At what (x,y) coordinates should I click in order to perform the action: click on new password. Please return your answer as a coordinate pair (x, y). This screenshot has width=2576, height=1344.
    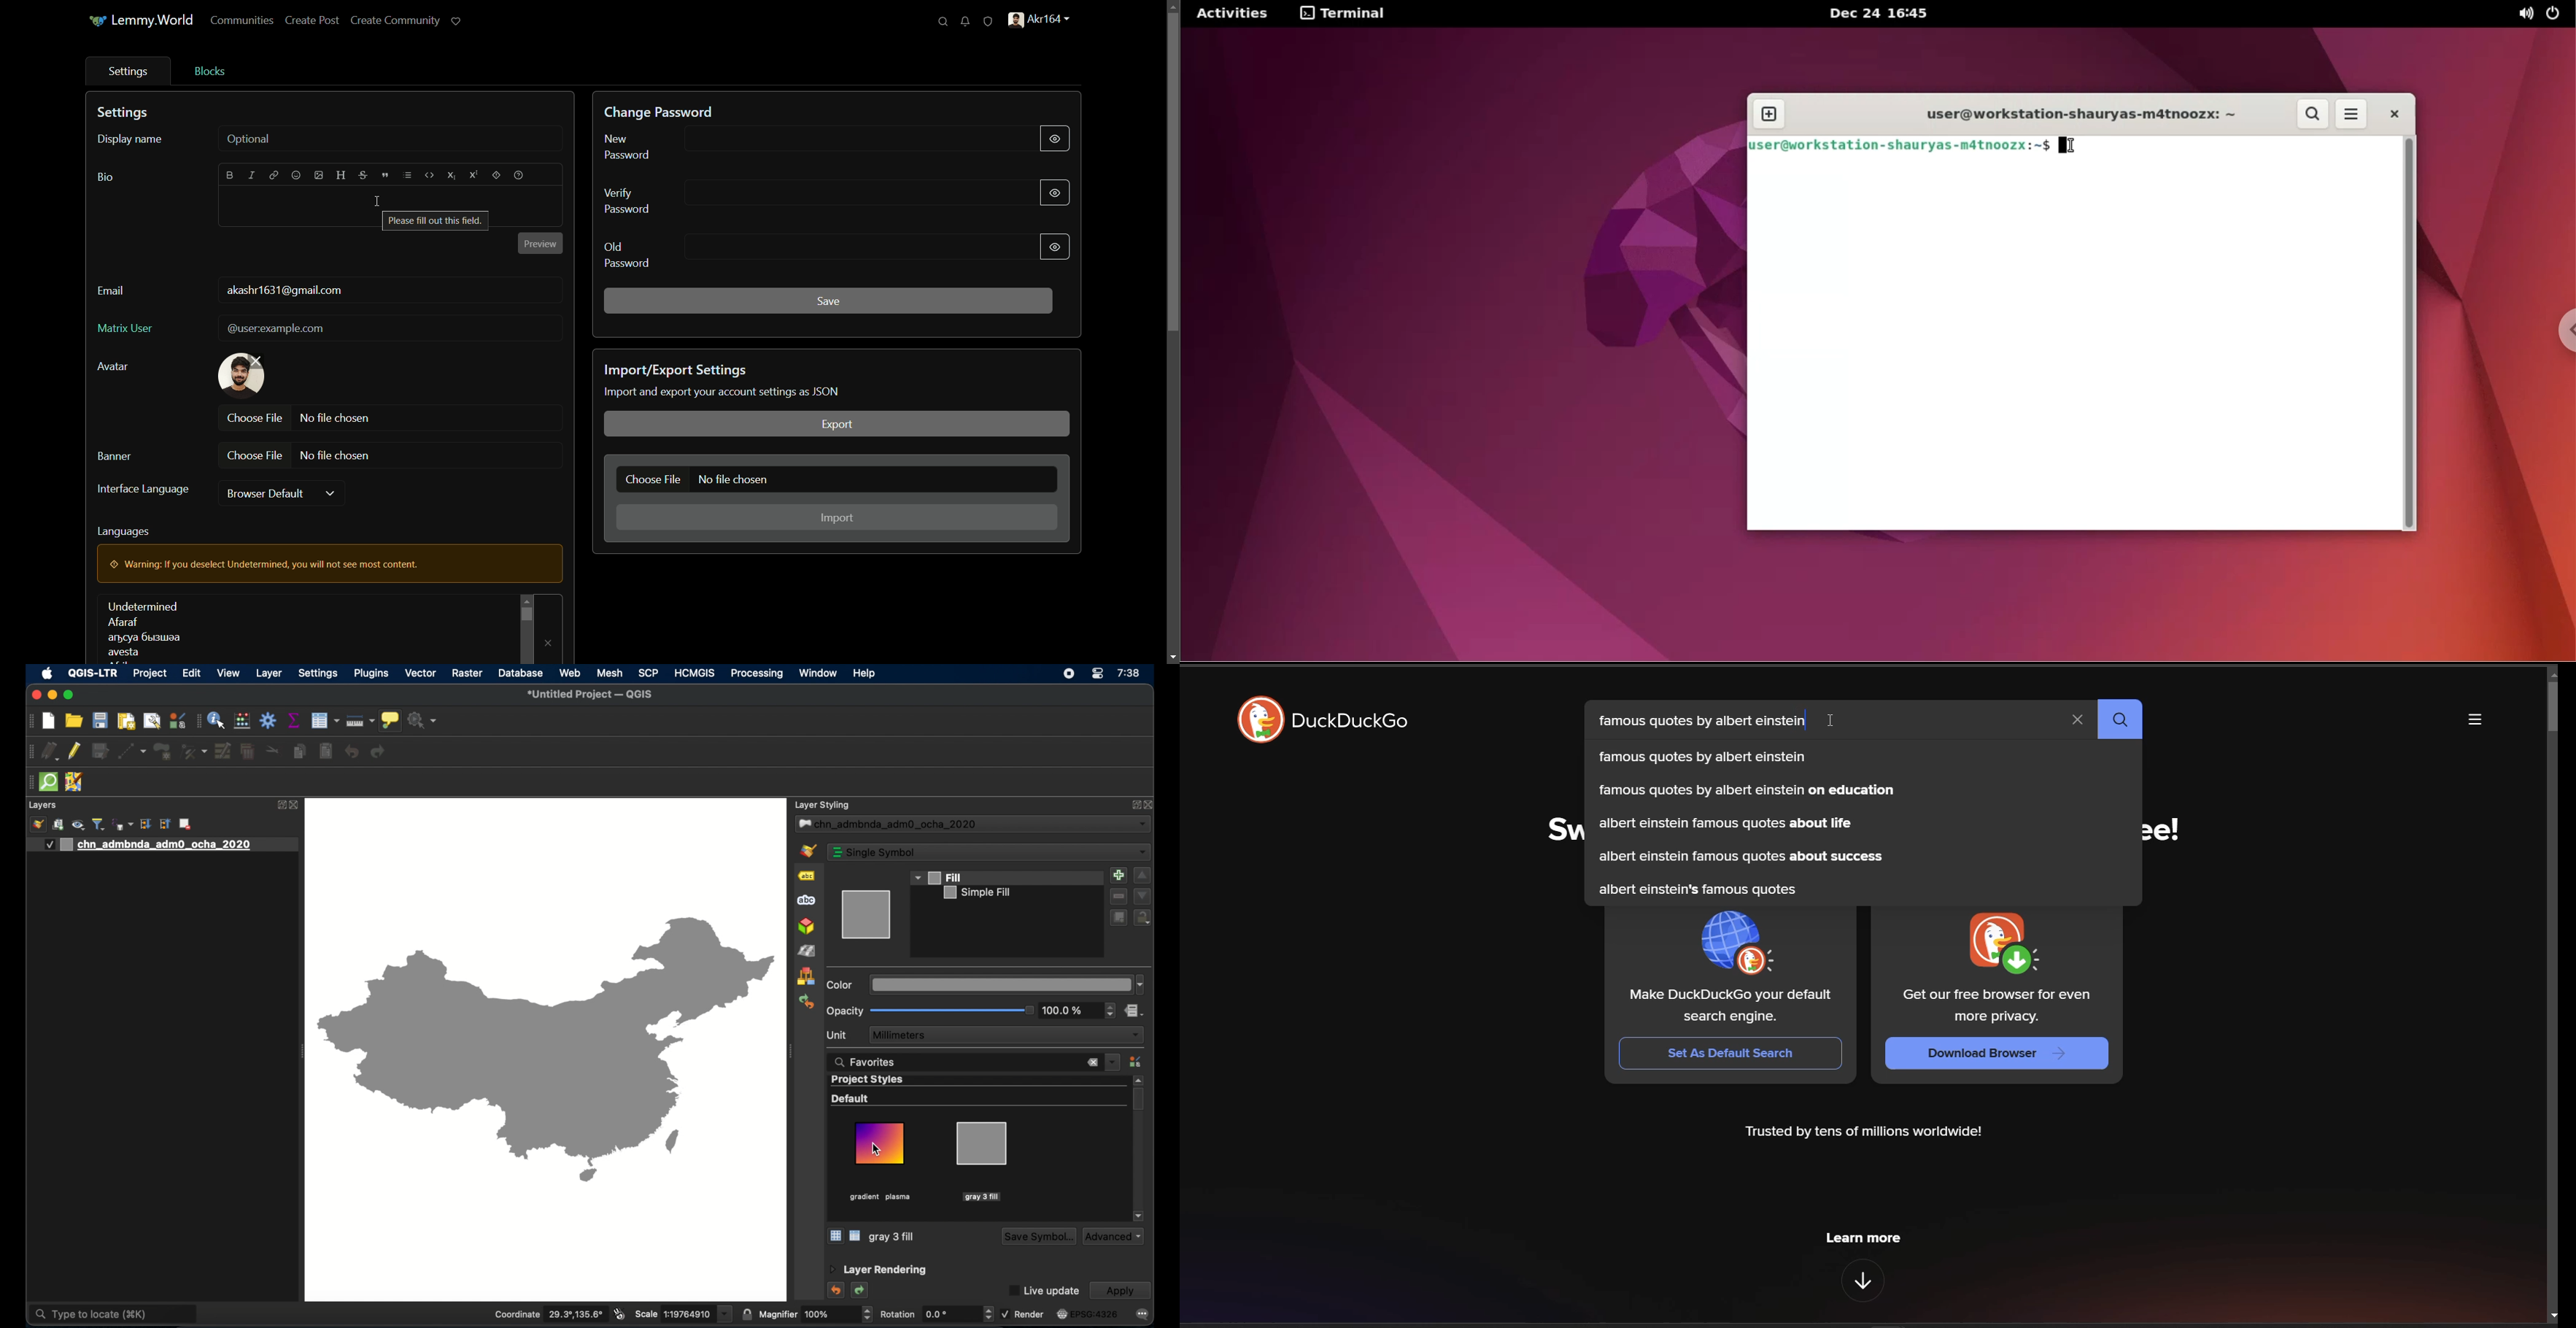
    Looking at the image, I should click on (628, 147).